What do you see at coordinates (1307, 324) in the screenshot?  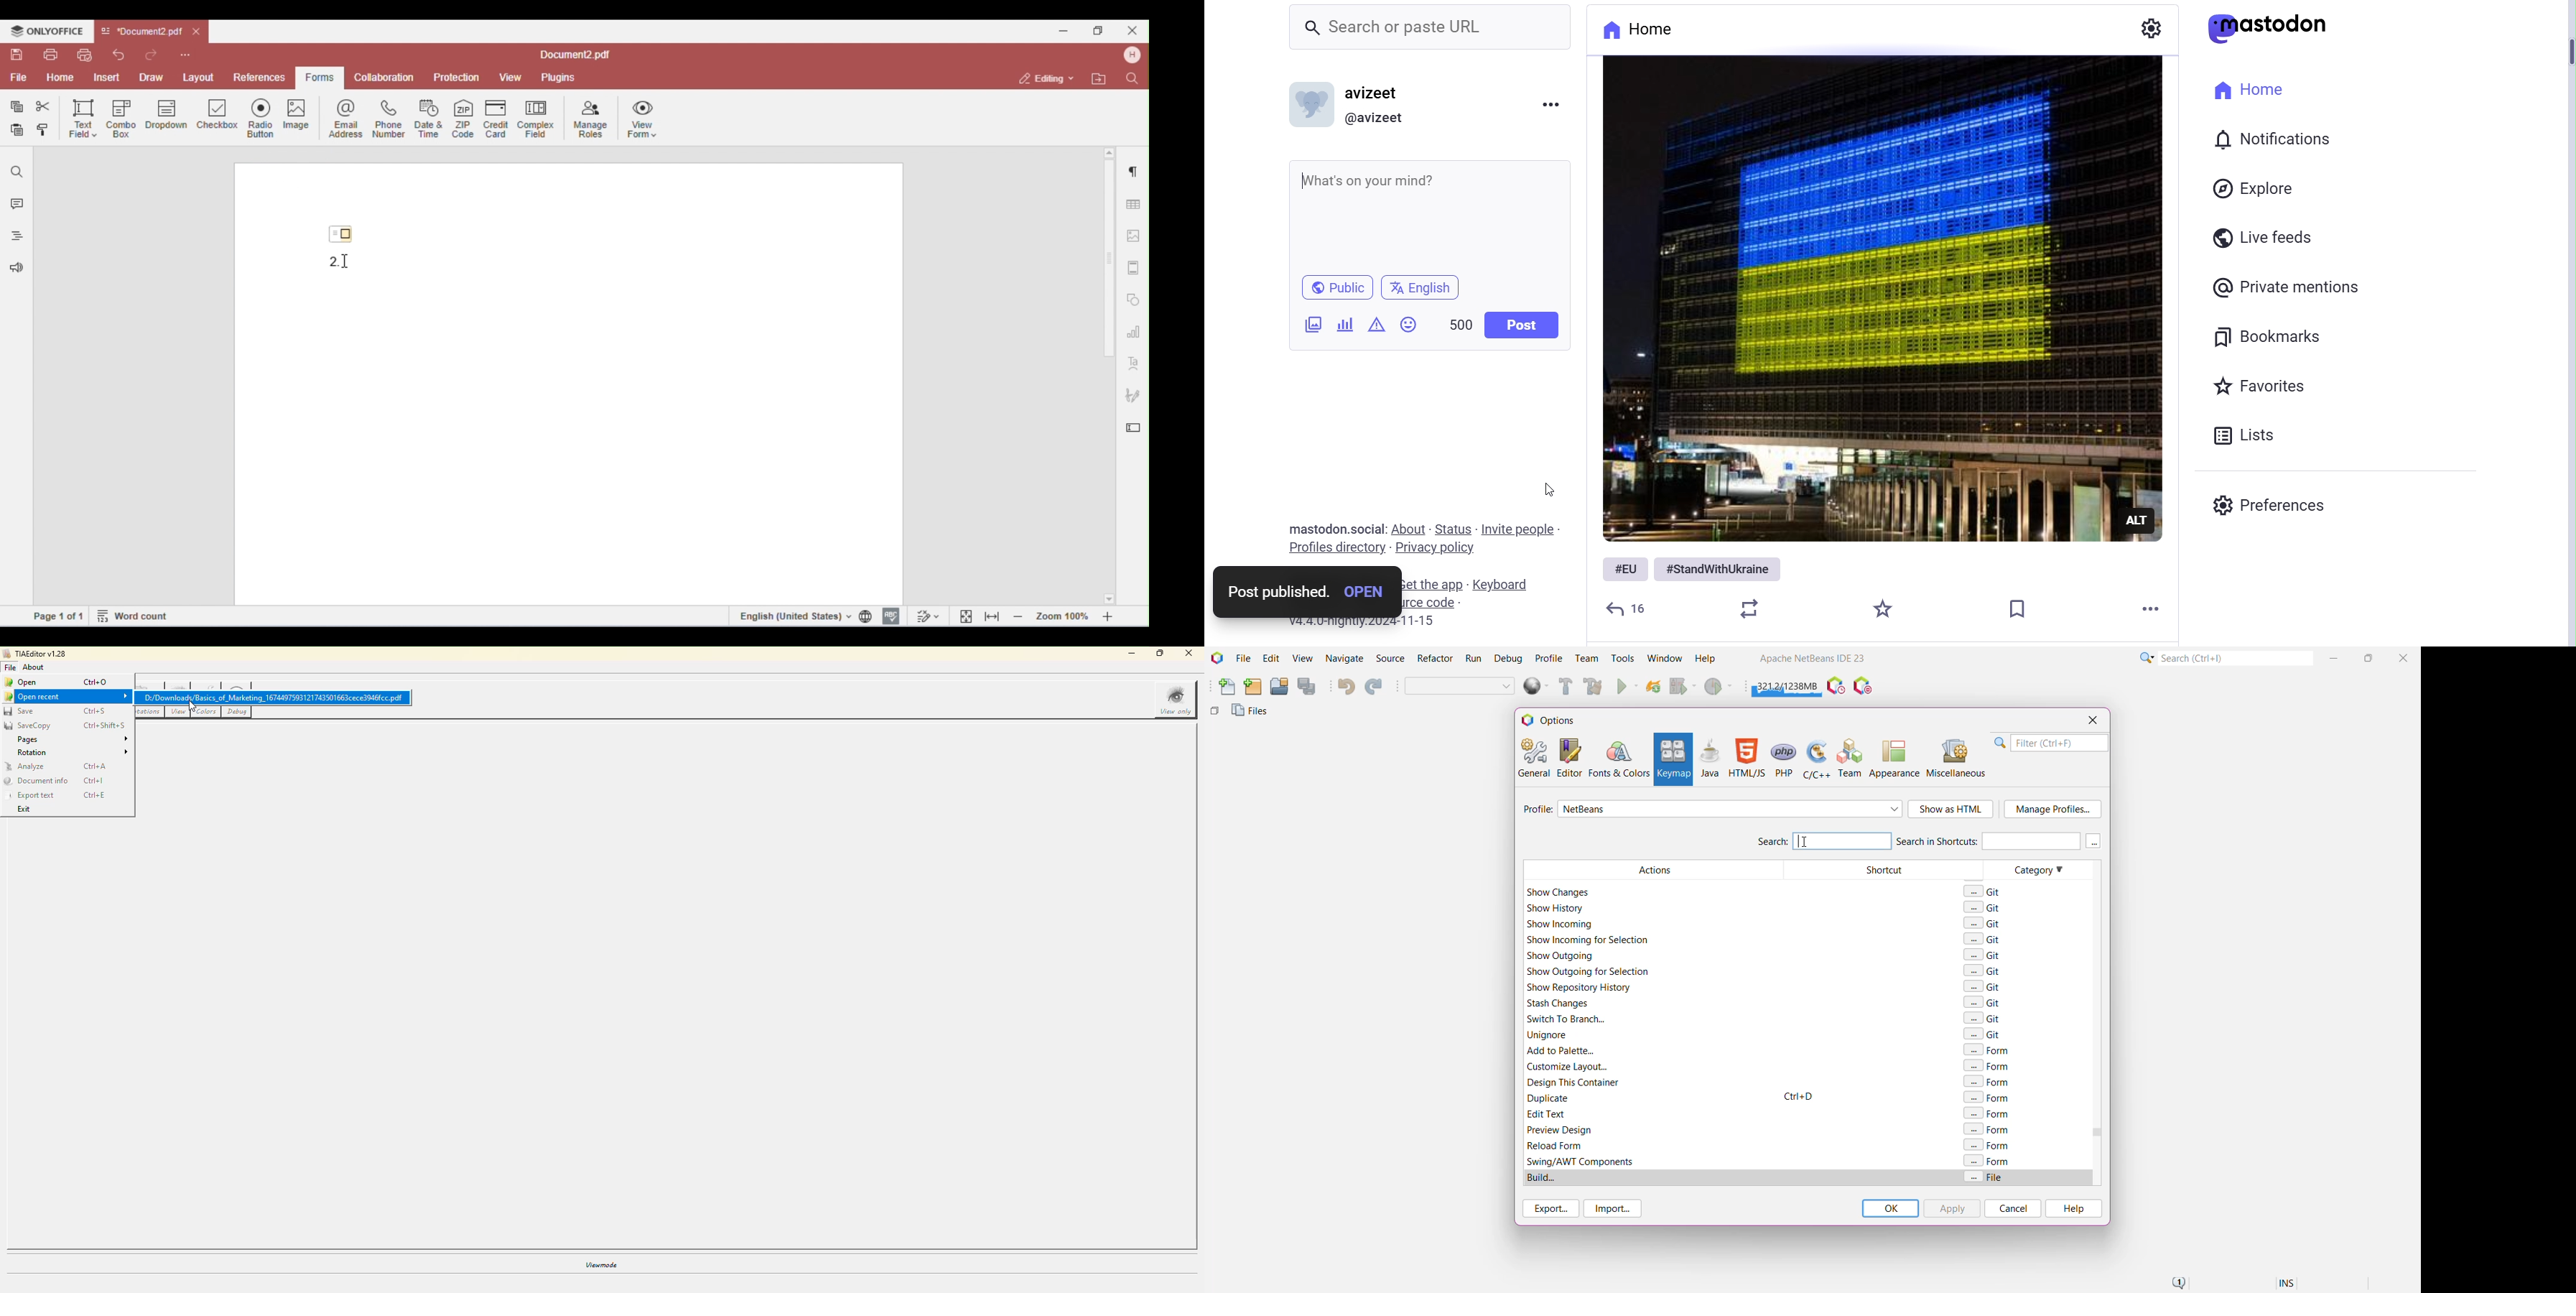 I see `Add Images` at bounding box center [1307, 324].